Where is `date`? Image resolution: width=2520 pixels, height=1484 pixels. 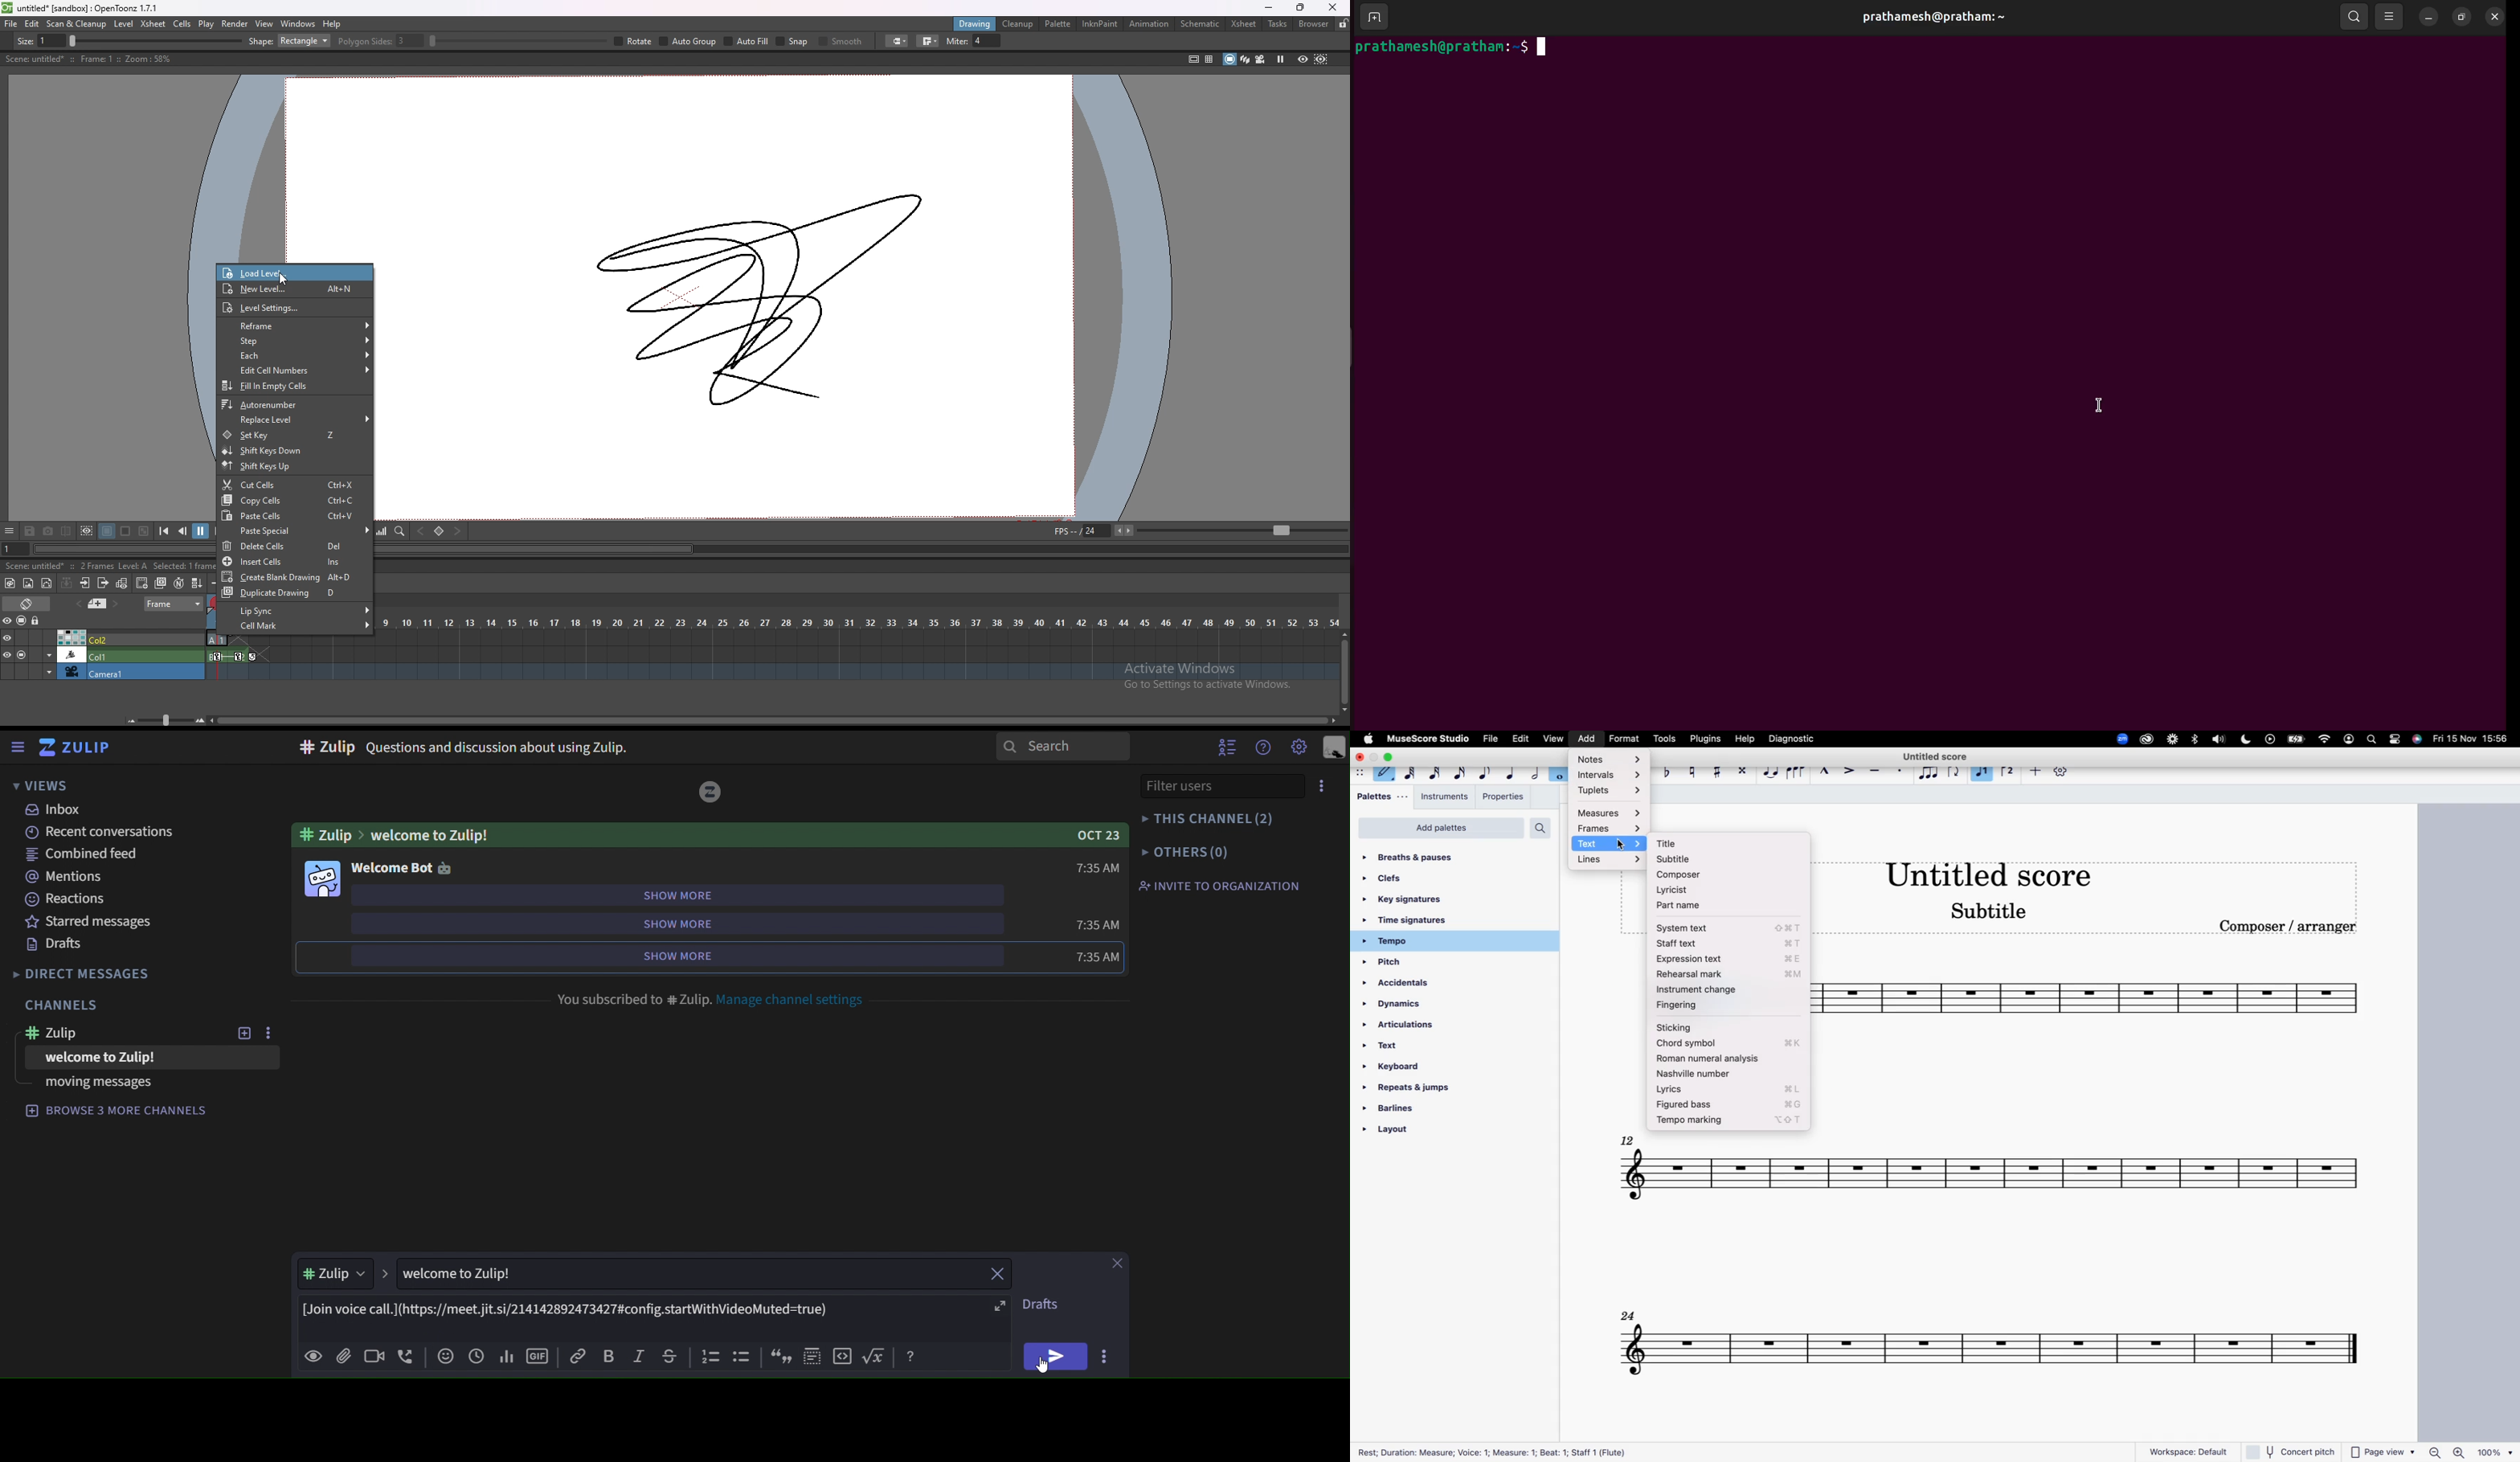
date is located at coordinates (2471, 741).